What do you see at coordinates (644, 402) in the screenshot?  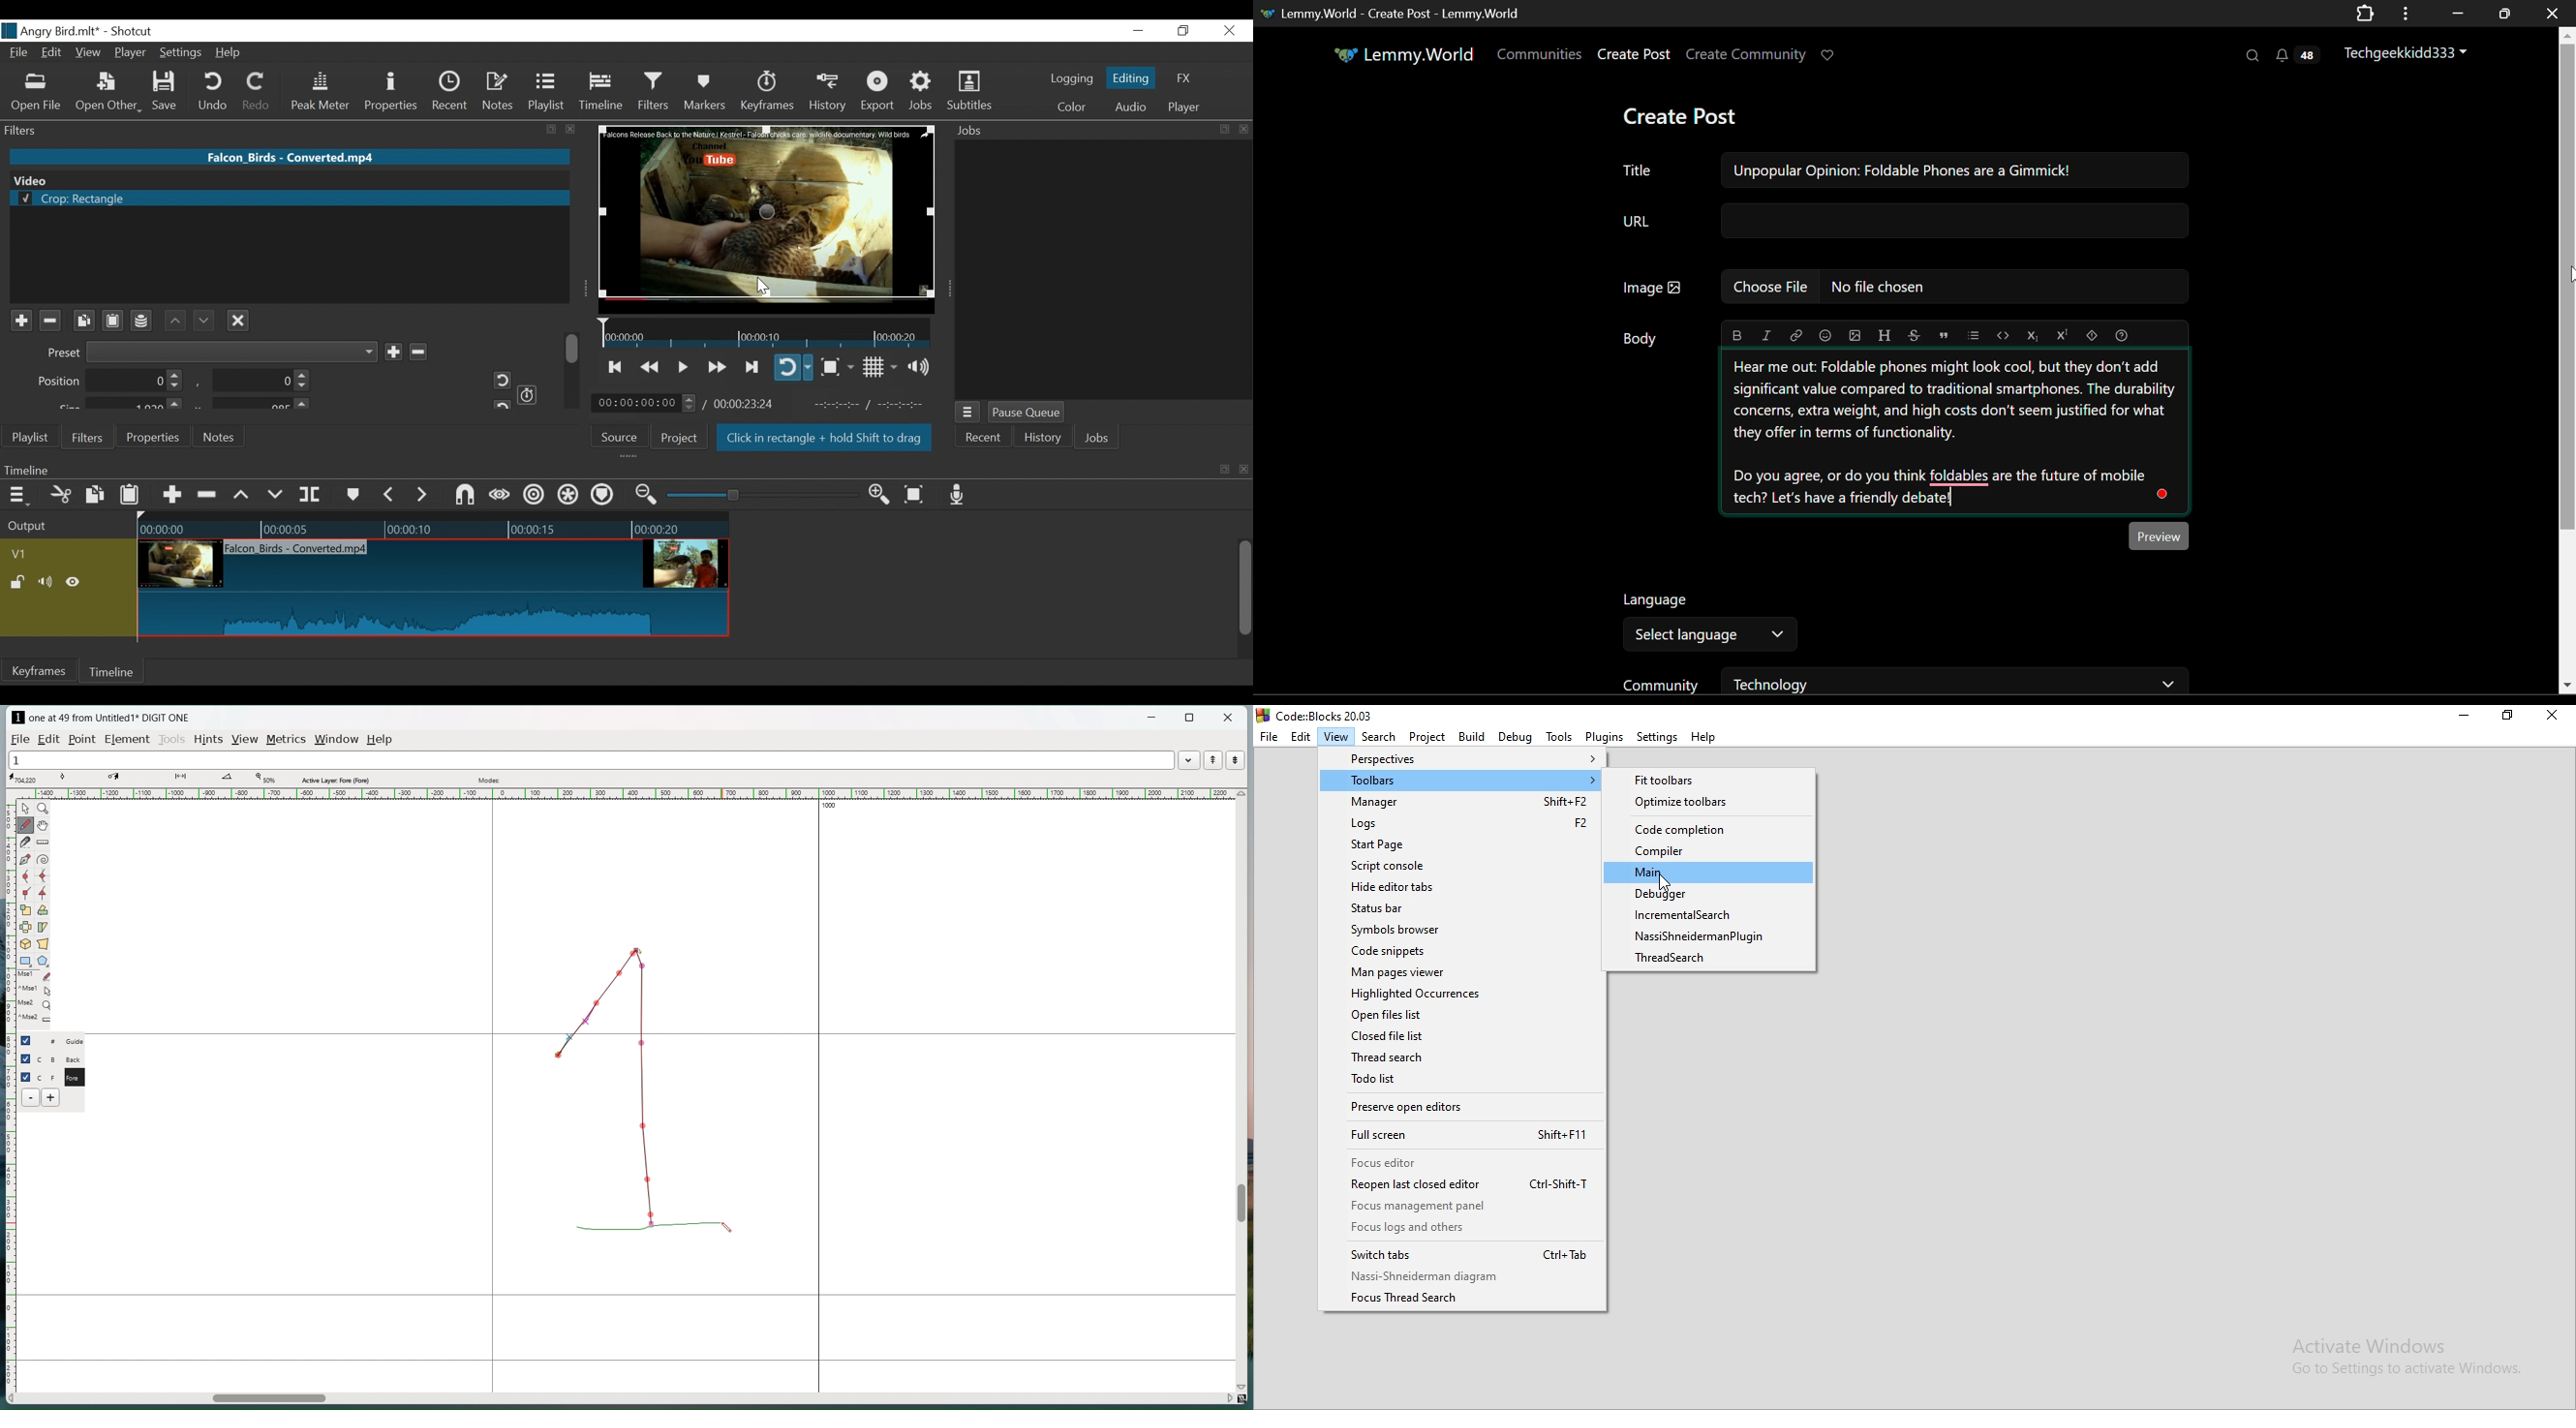 I see `Current Duration` at bounding box center [644, 402].